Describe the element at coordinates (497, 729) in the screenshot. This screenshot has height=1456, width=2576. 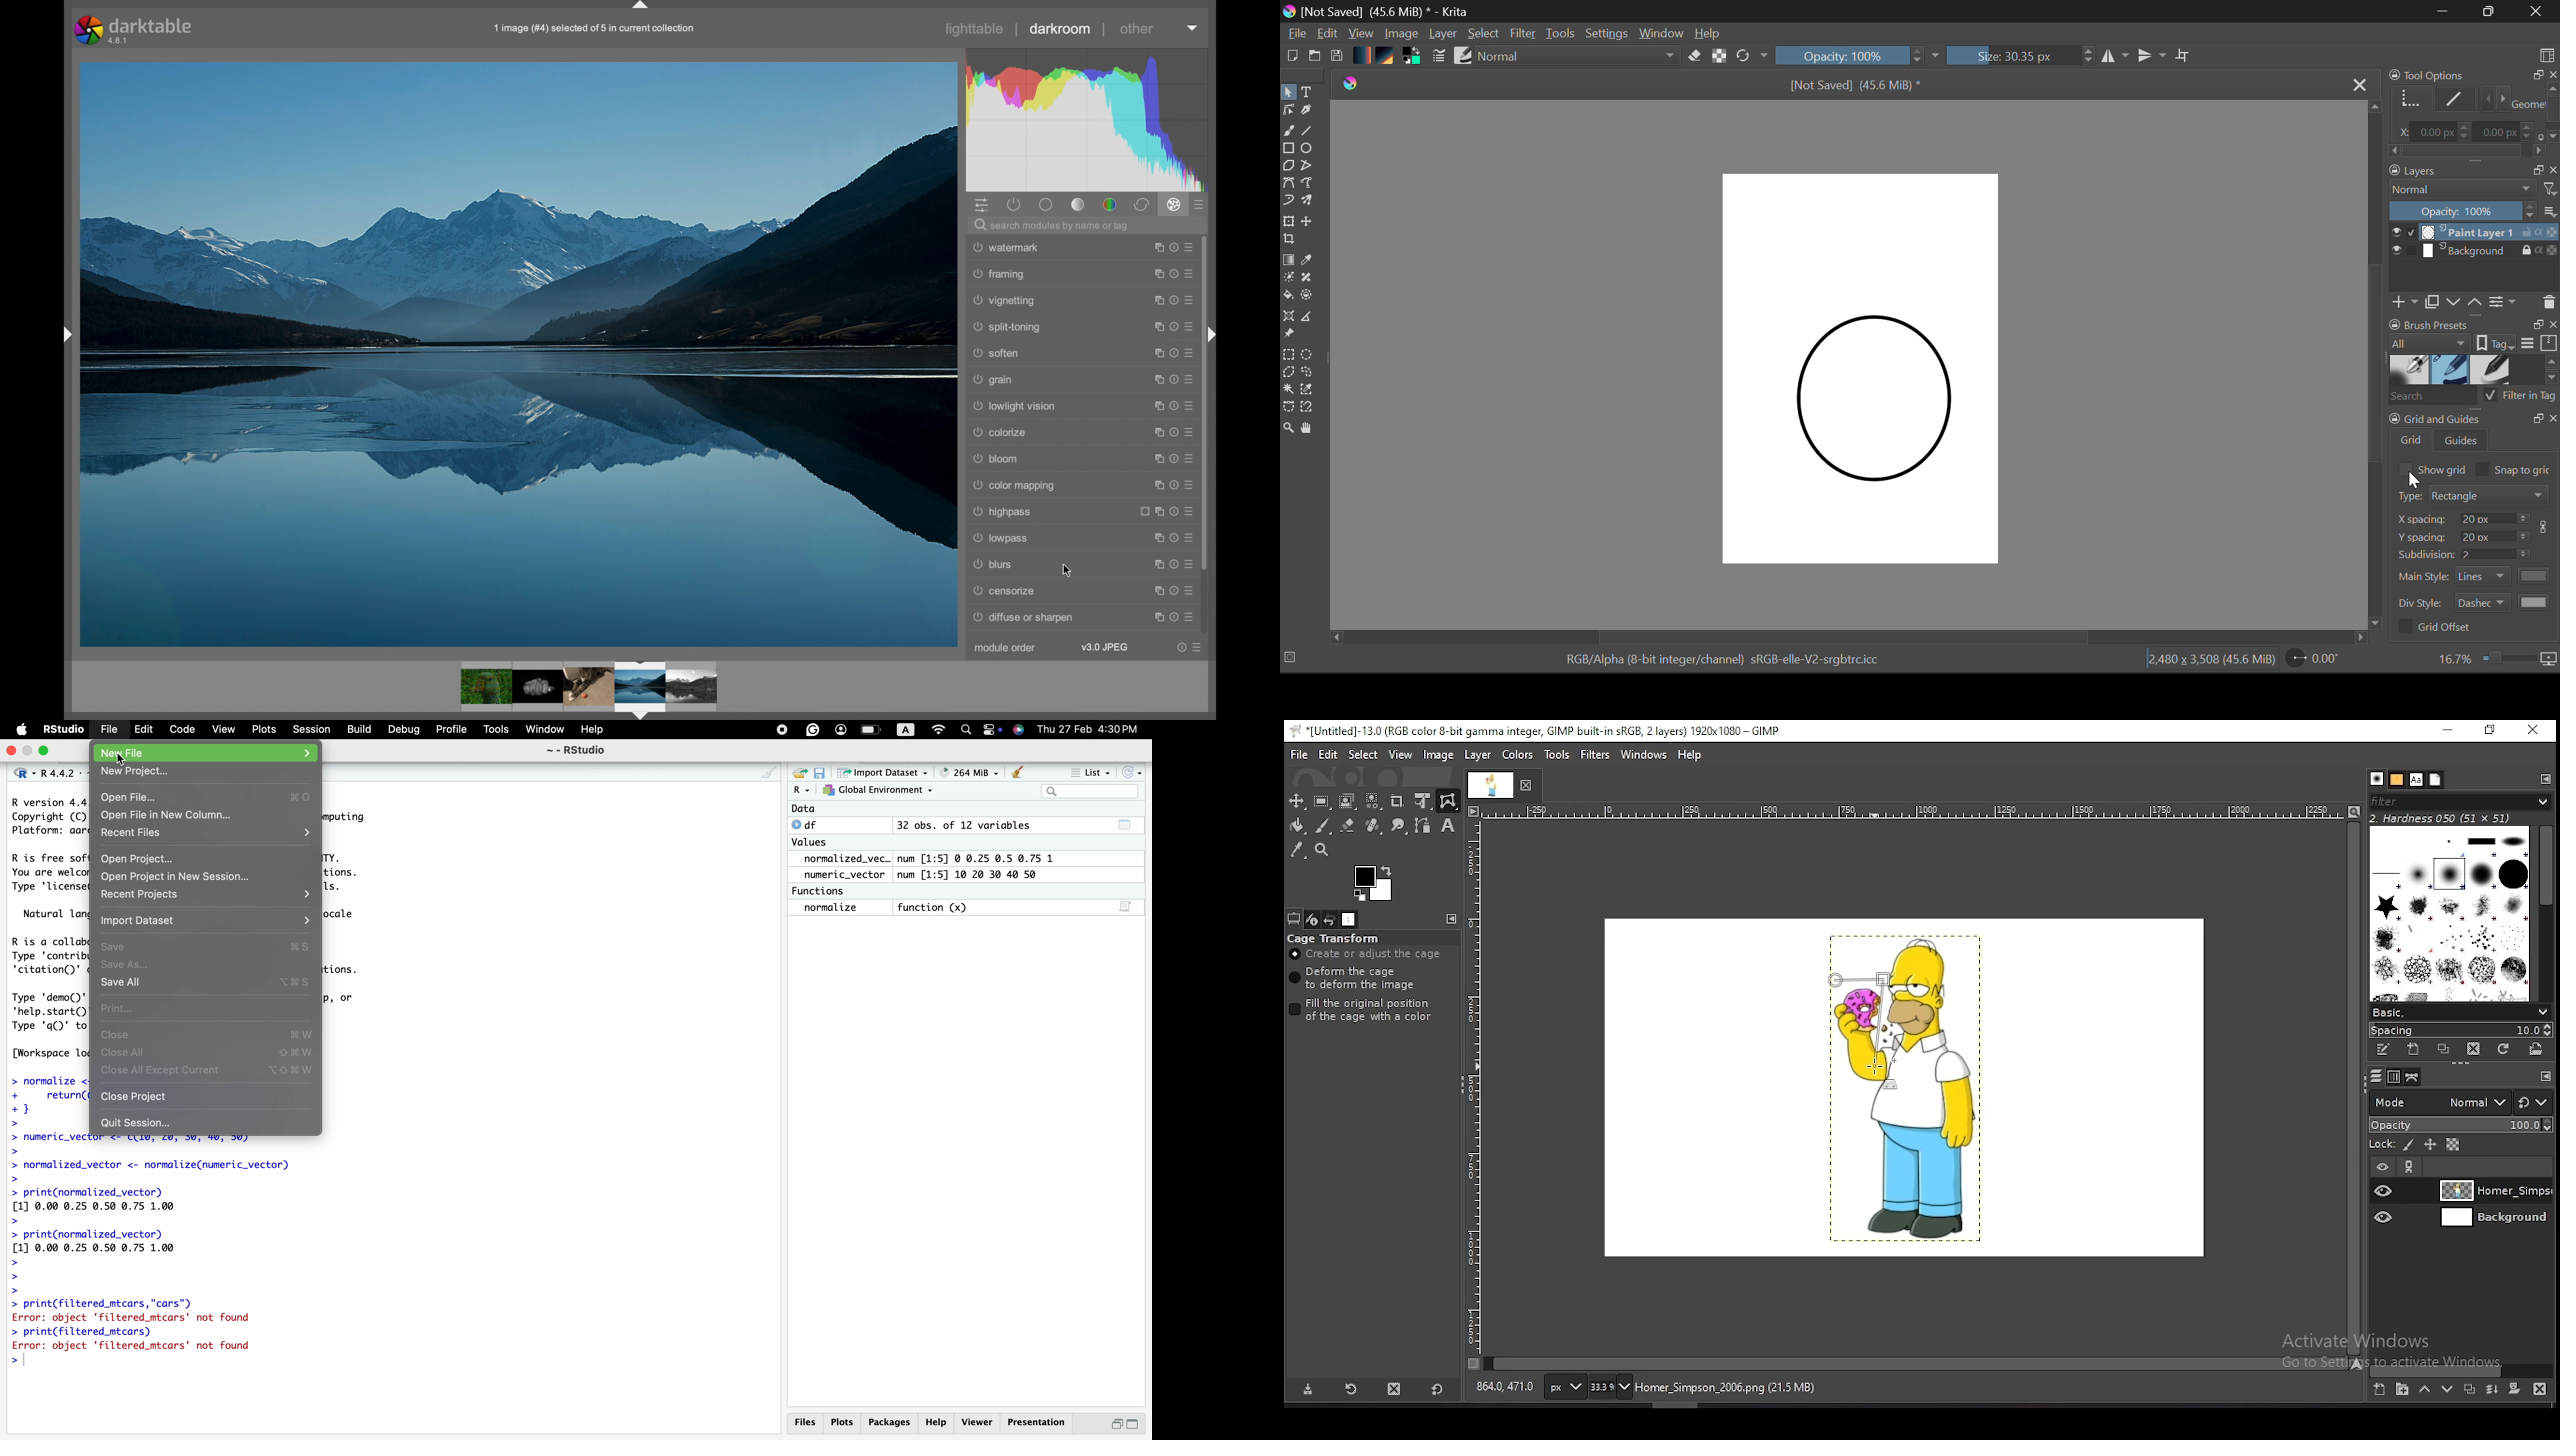
I see `tools` at that location.